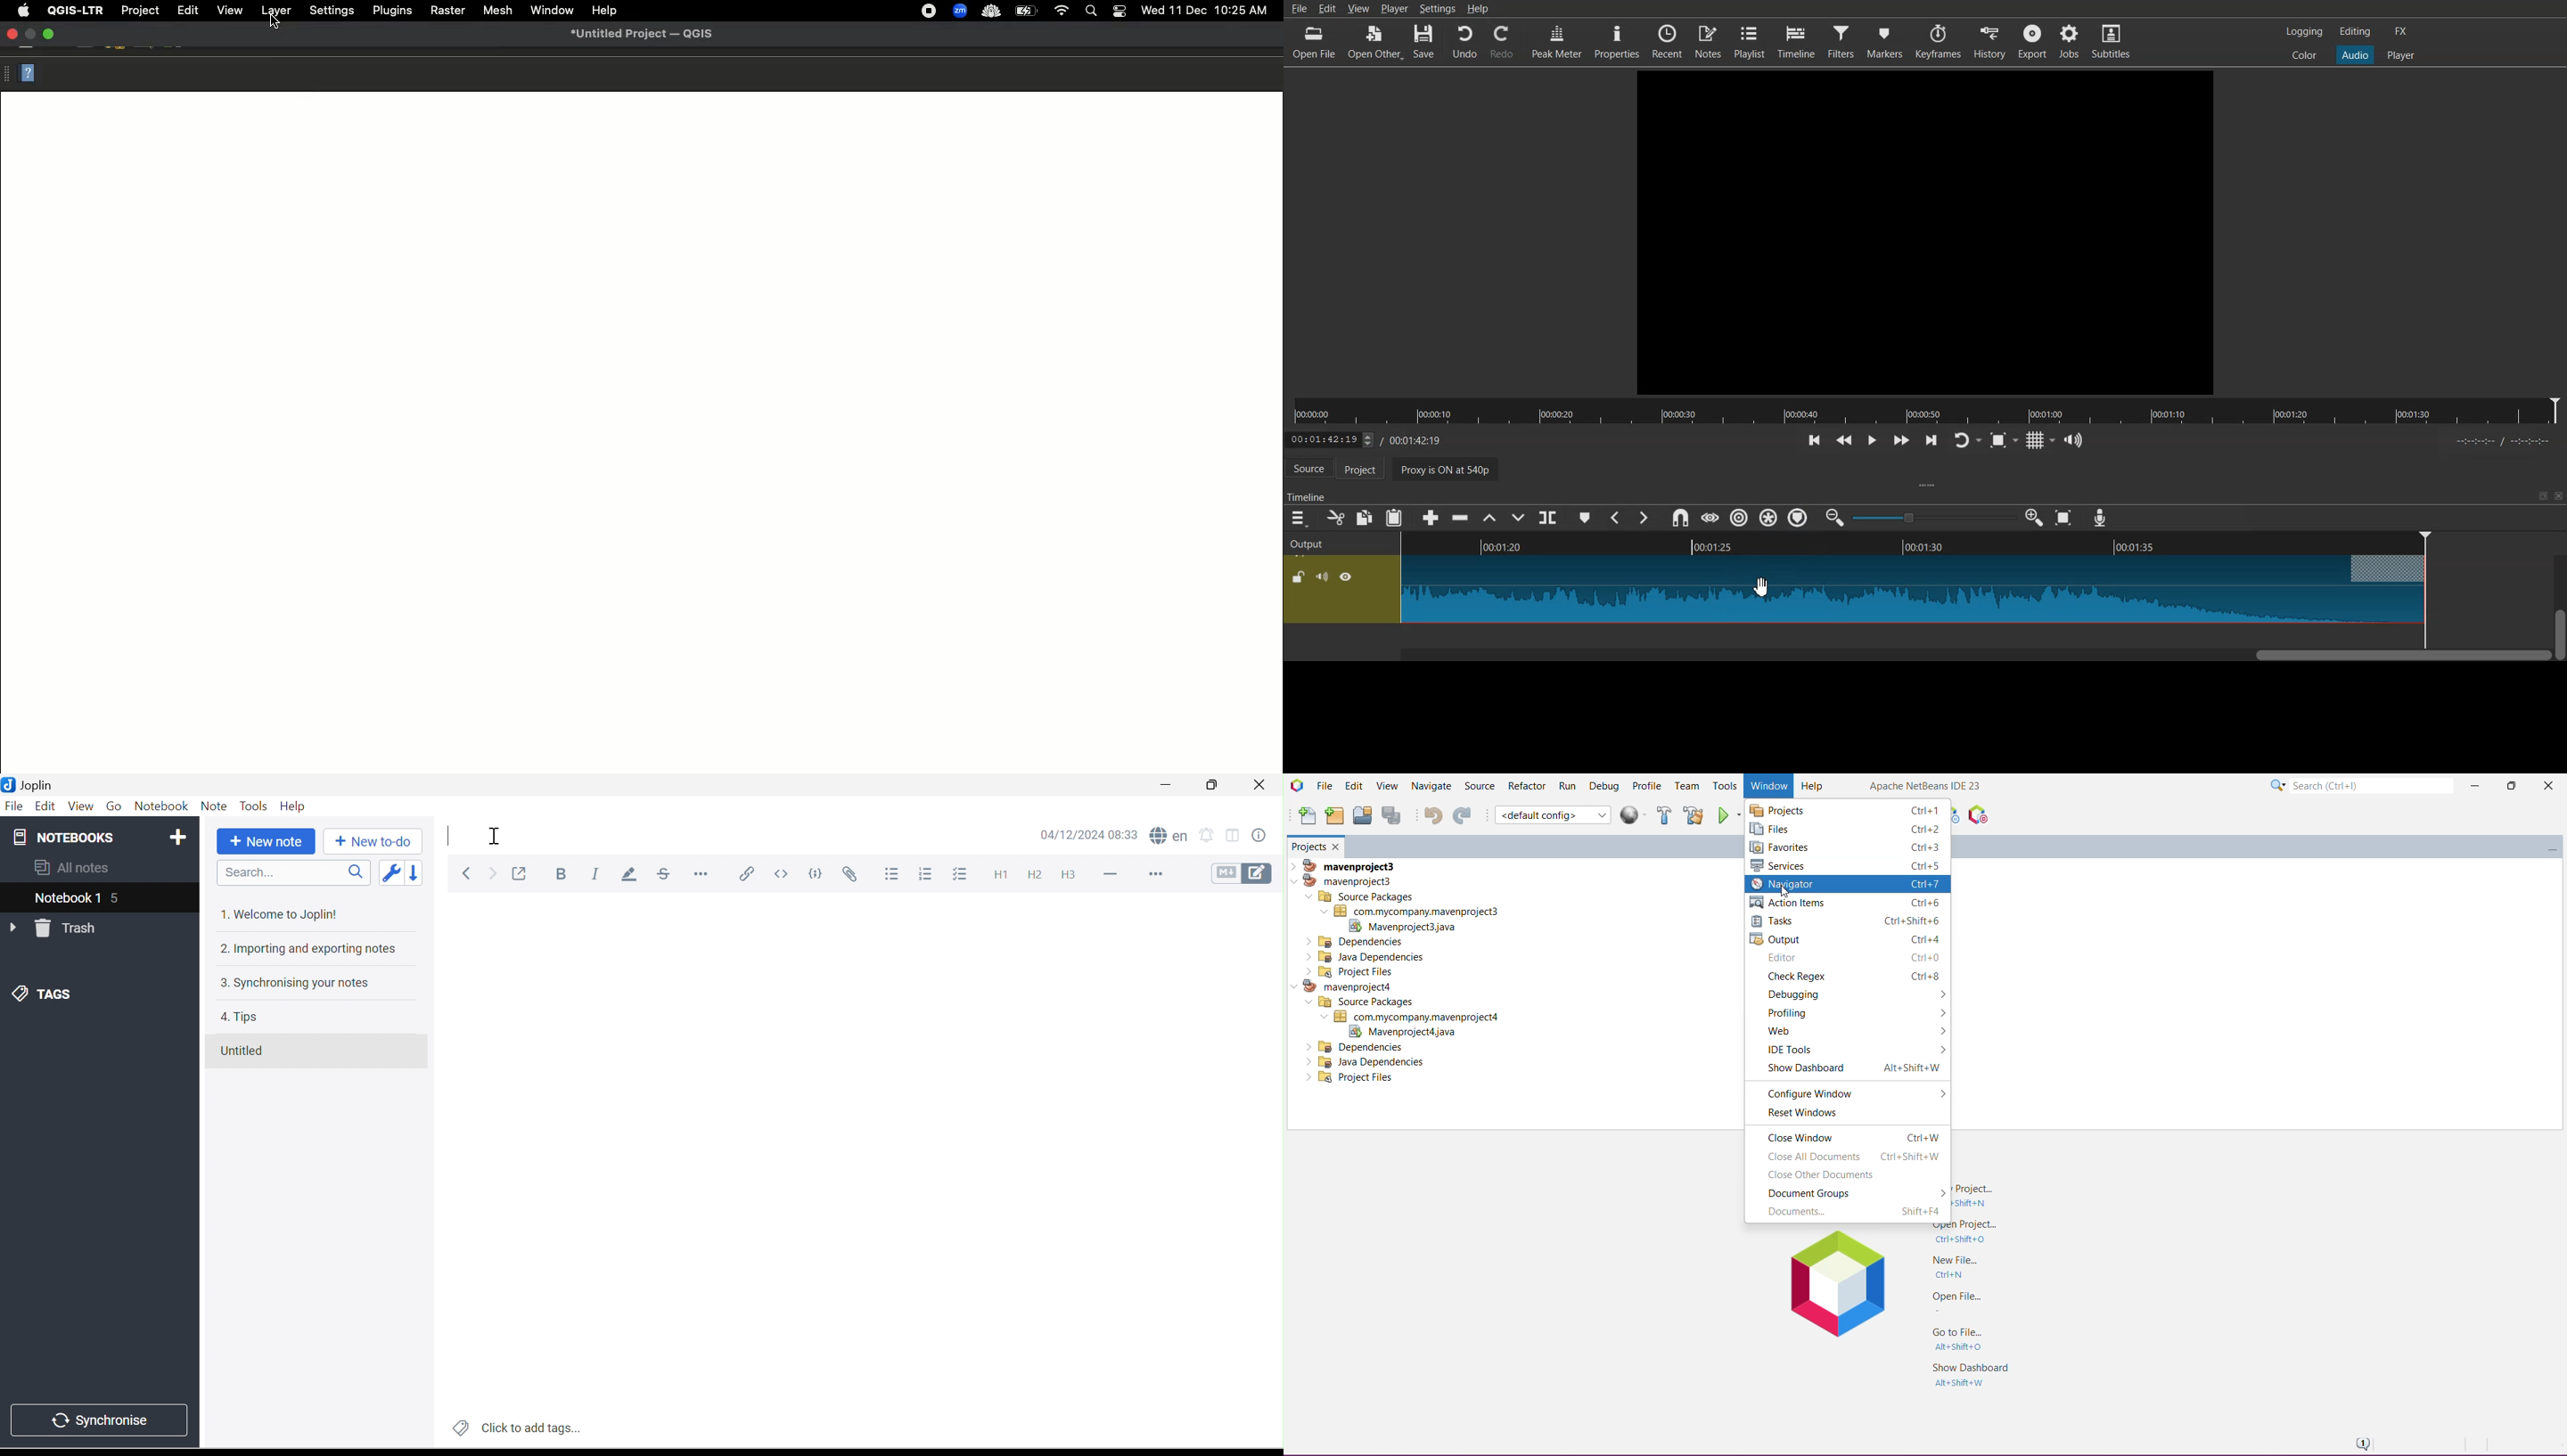 The height and width of the screenshot is (1456, 2576). Describe the element at coordinates (2033, 41) in the screenshot. I see `Export` at that location.